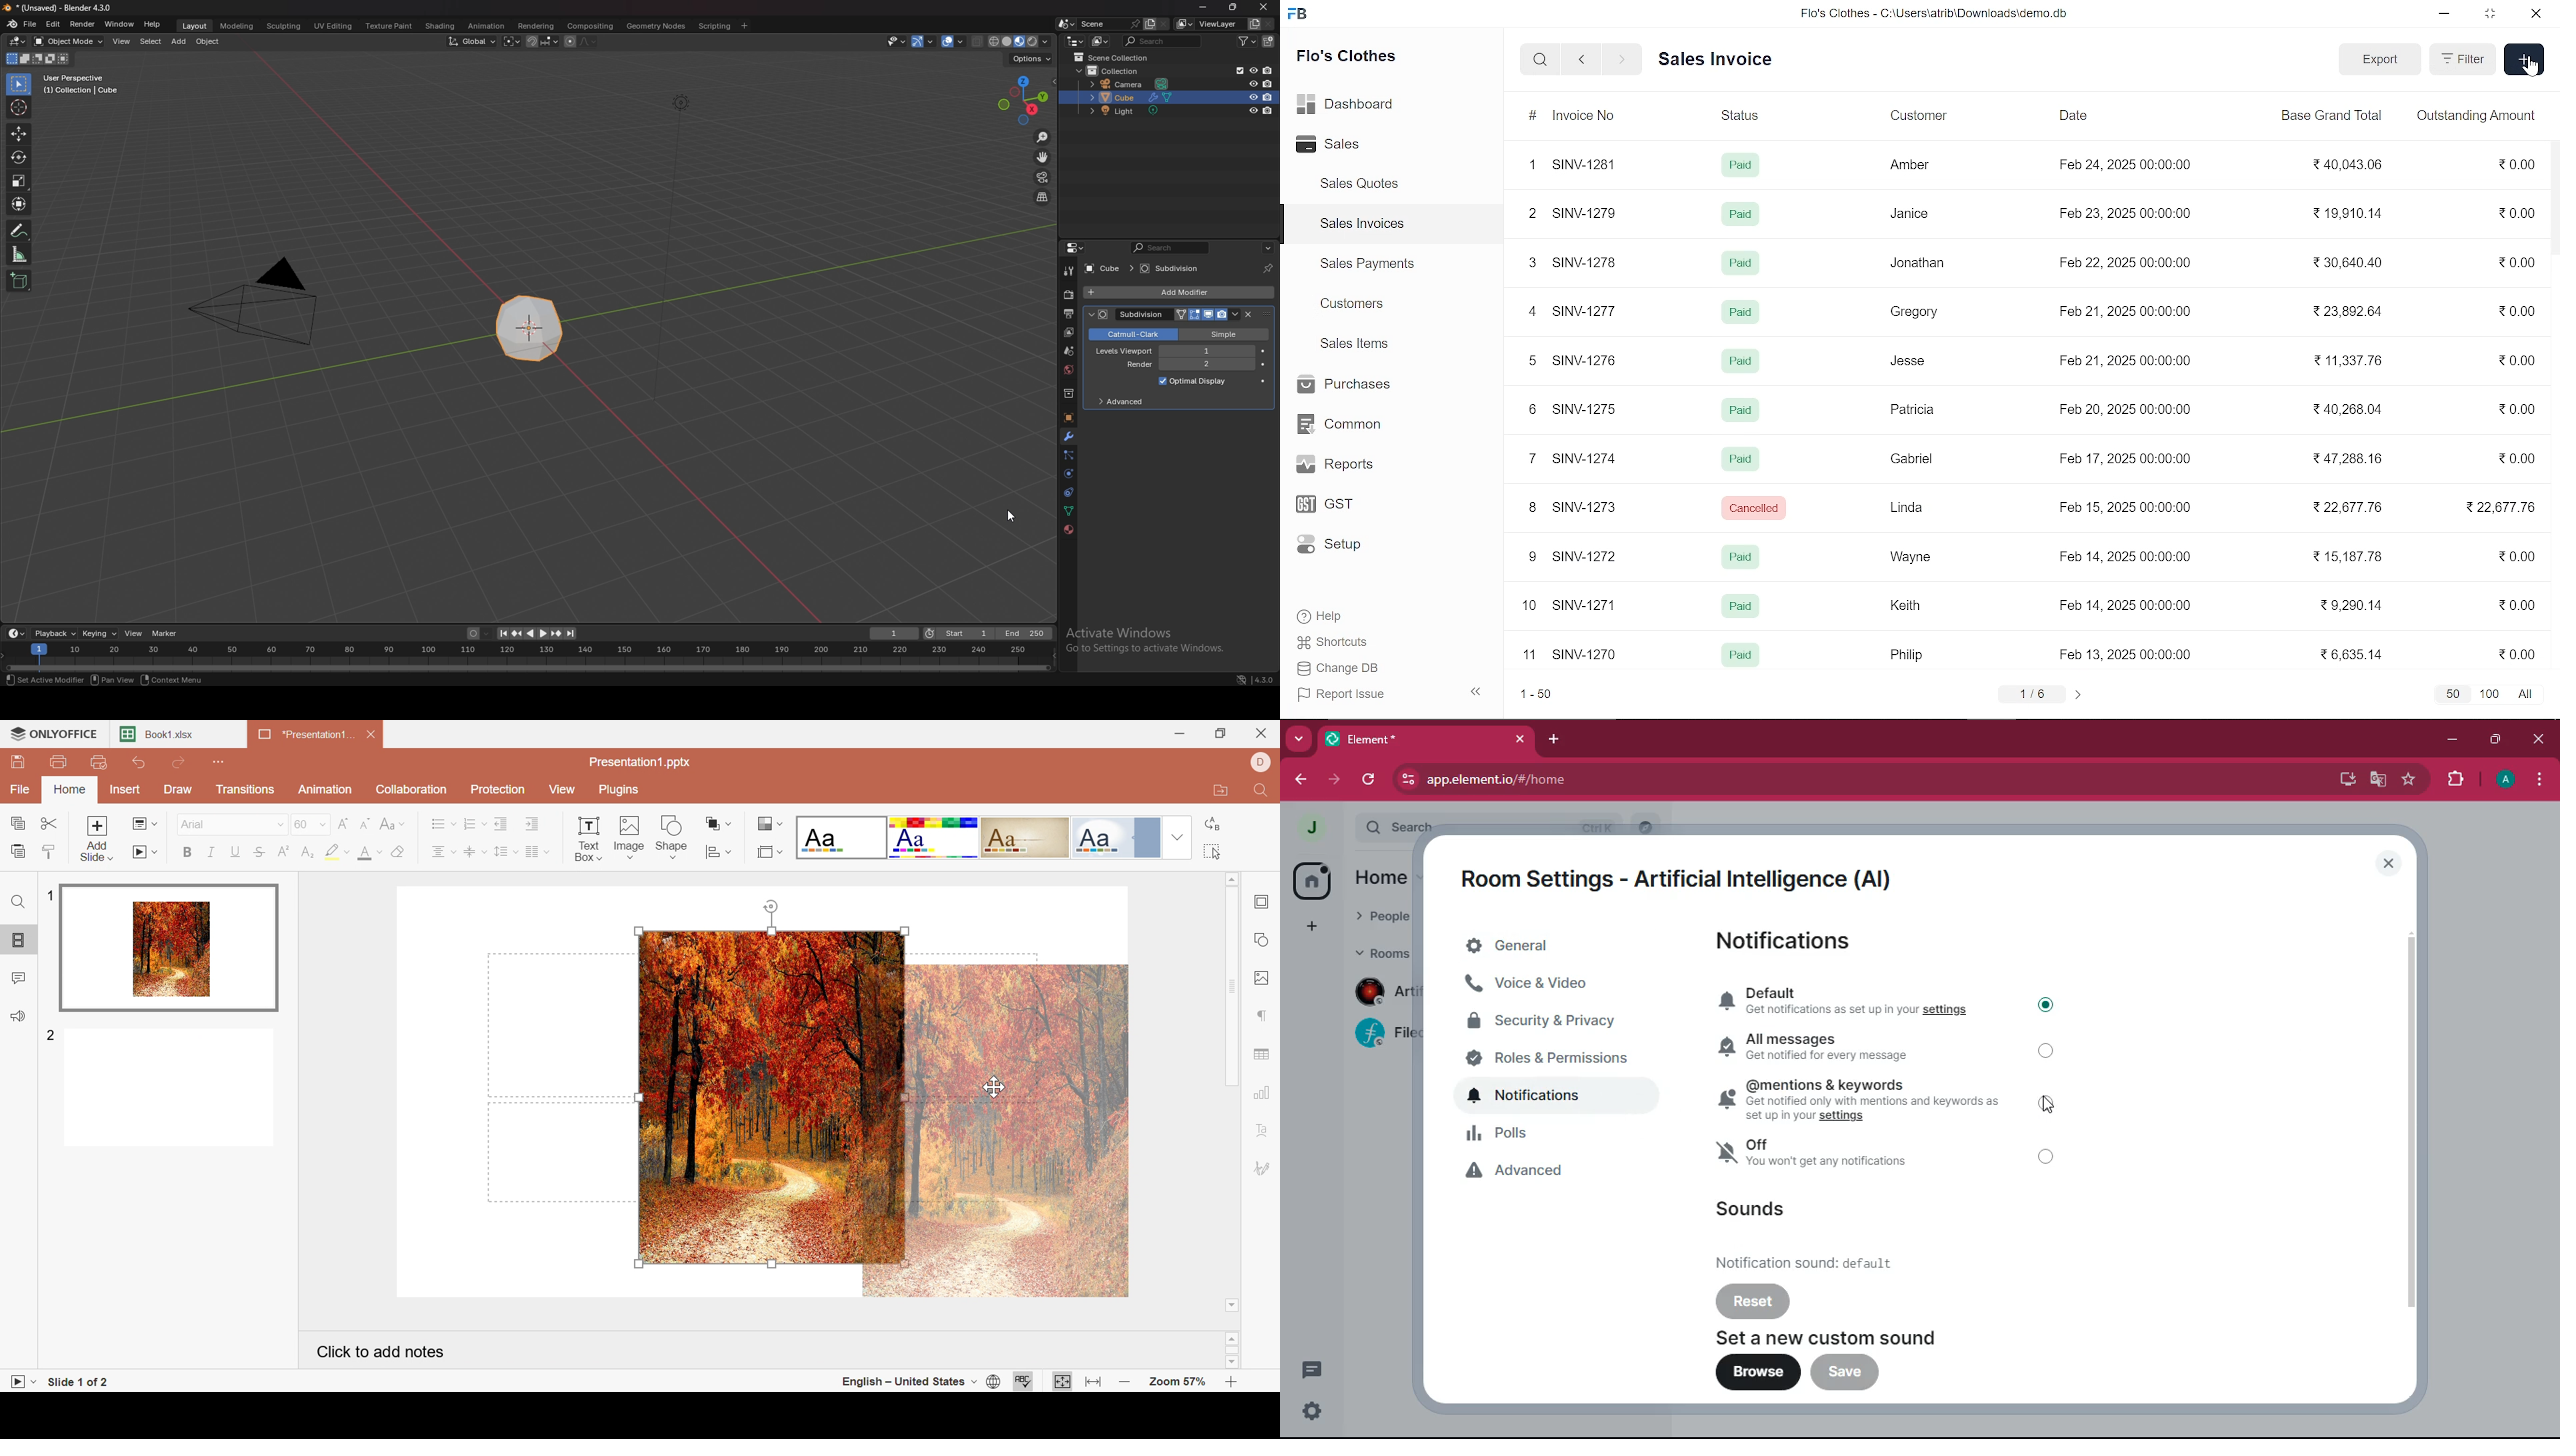 Image resolution: width=2576 pixels, height=1456 pixels. What do you see at coordinates (17, 980) in the screenshot?
I see `Comments` at bounding box center [17, 980].